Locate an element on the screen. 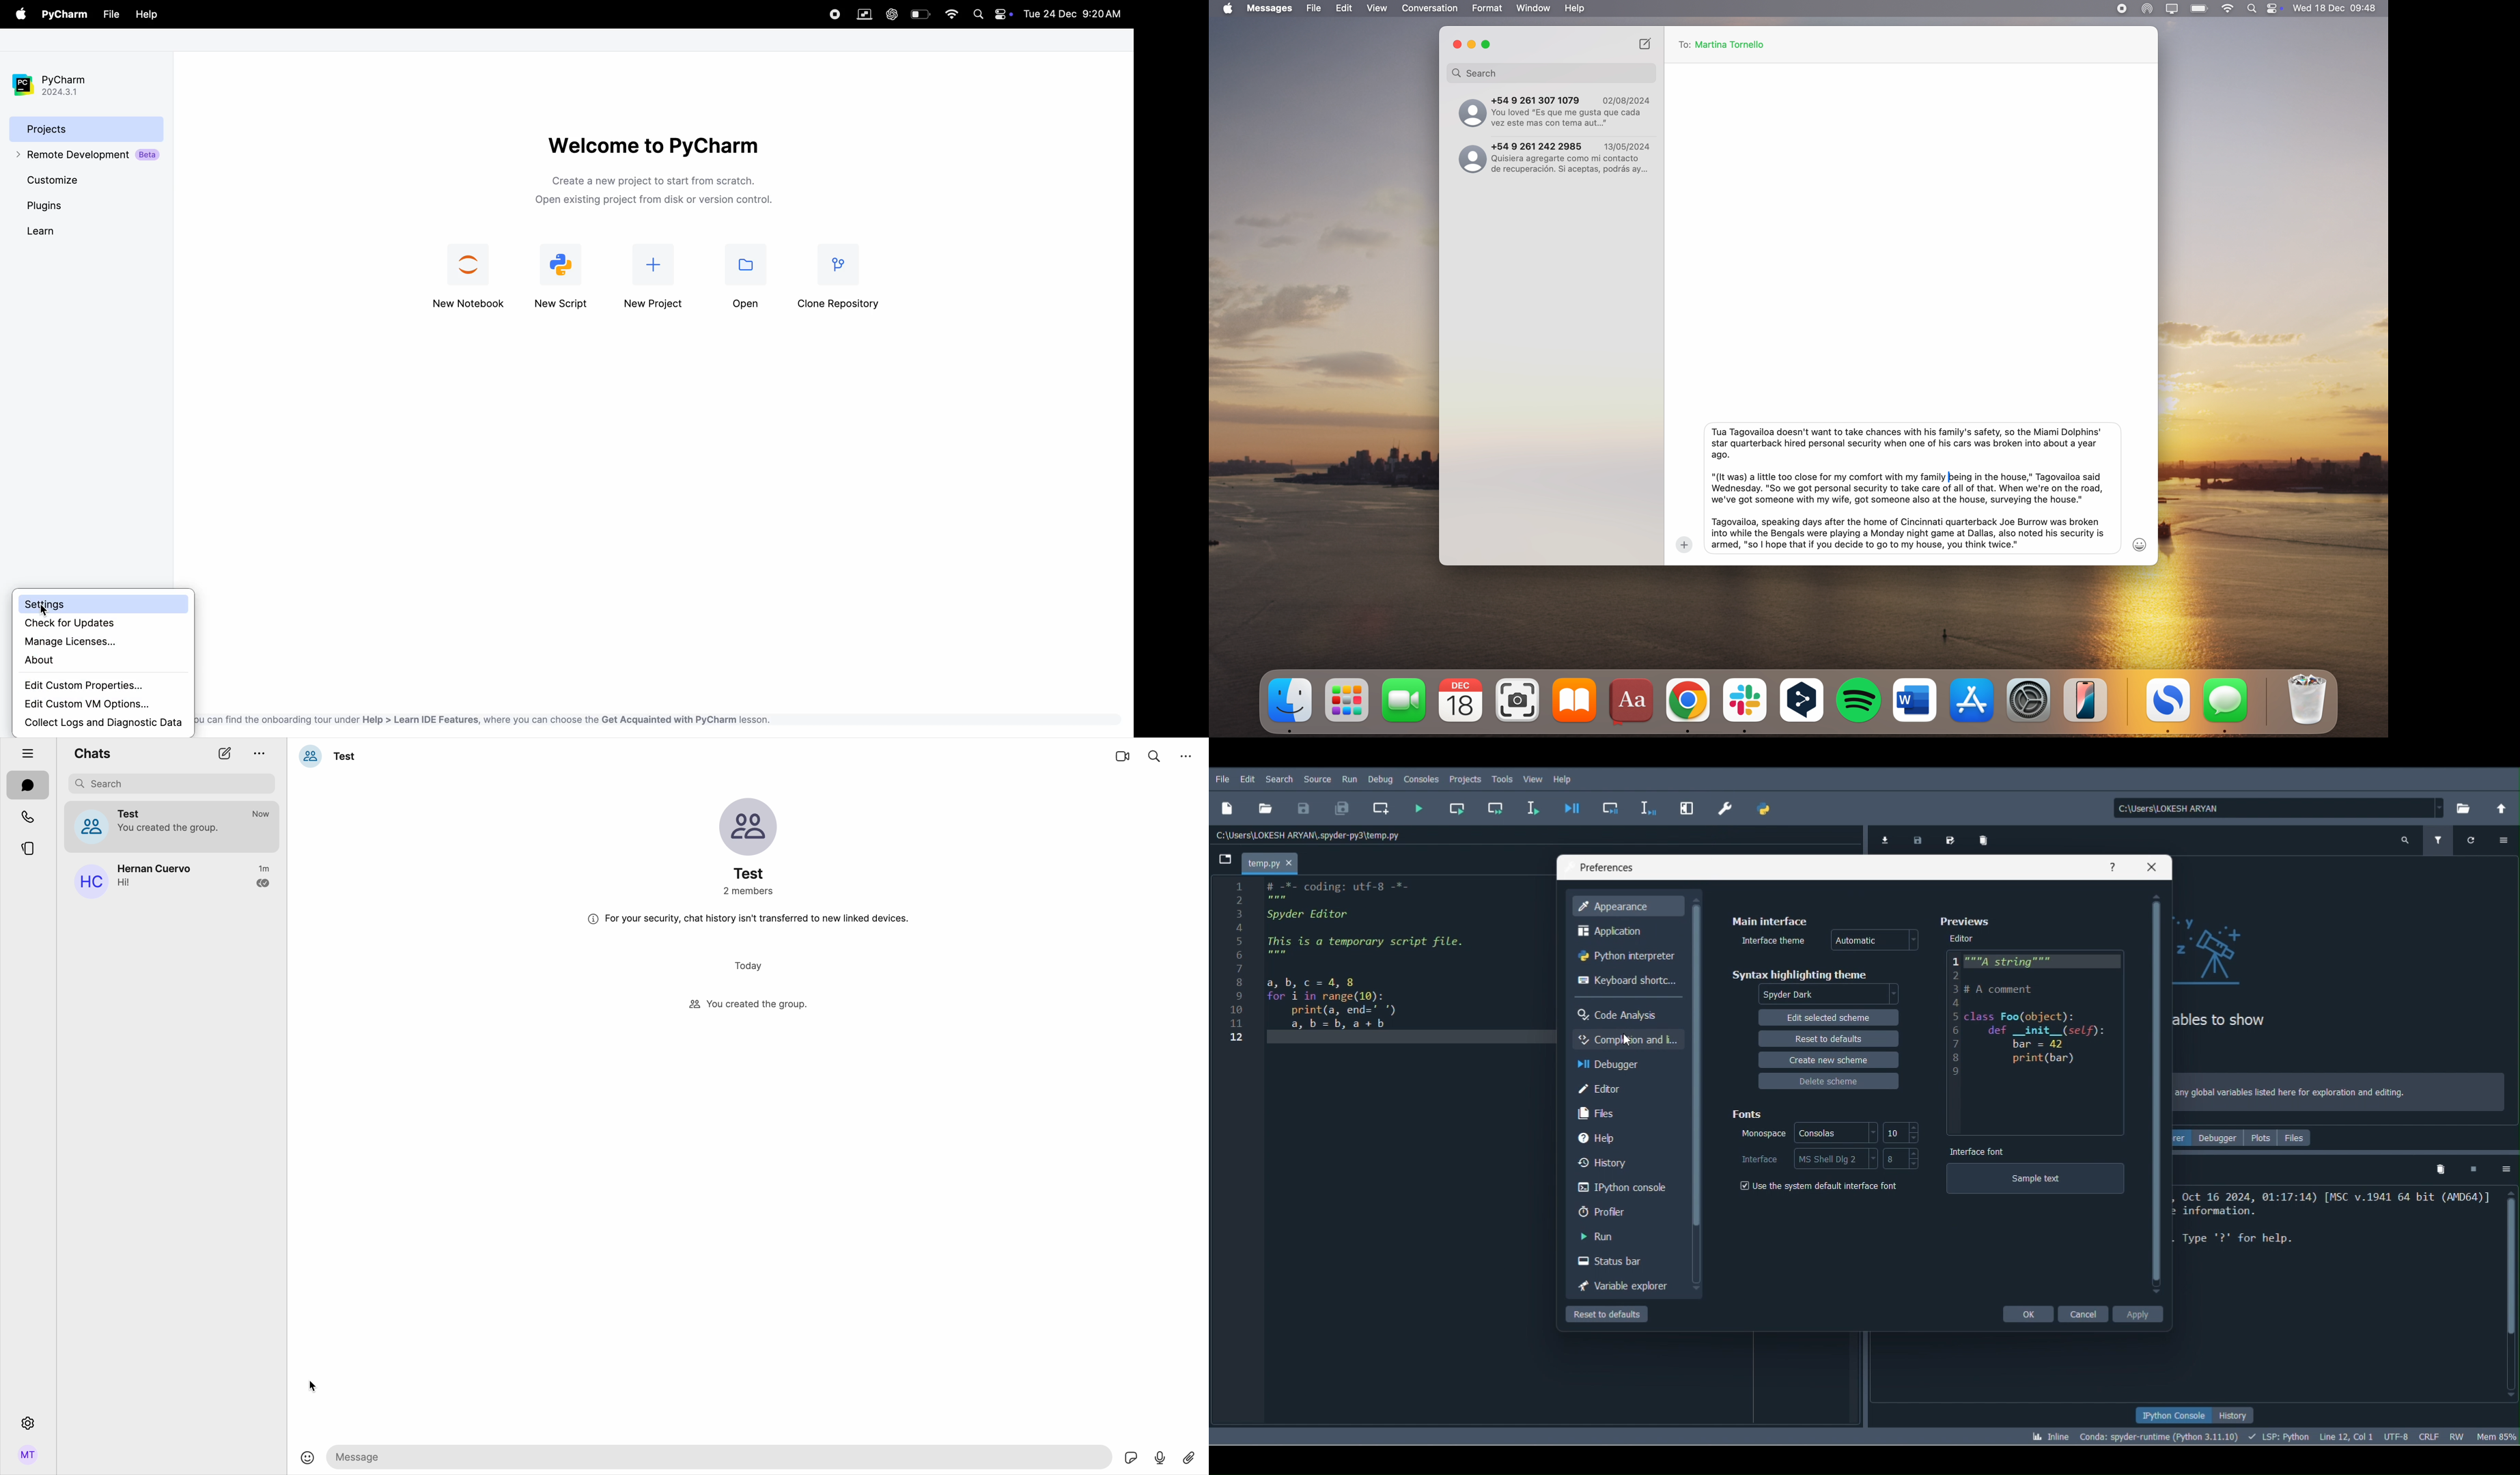  Apple icon is located at coordinates (1226, 9).